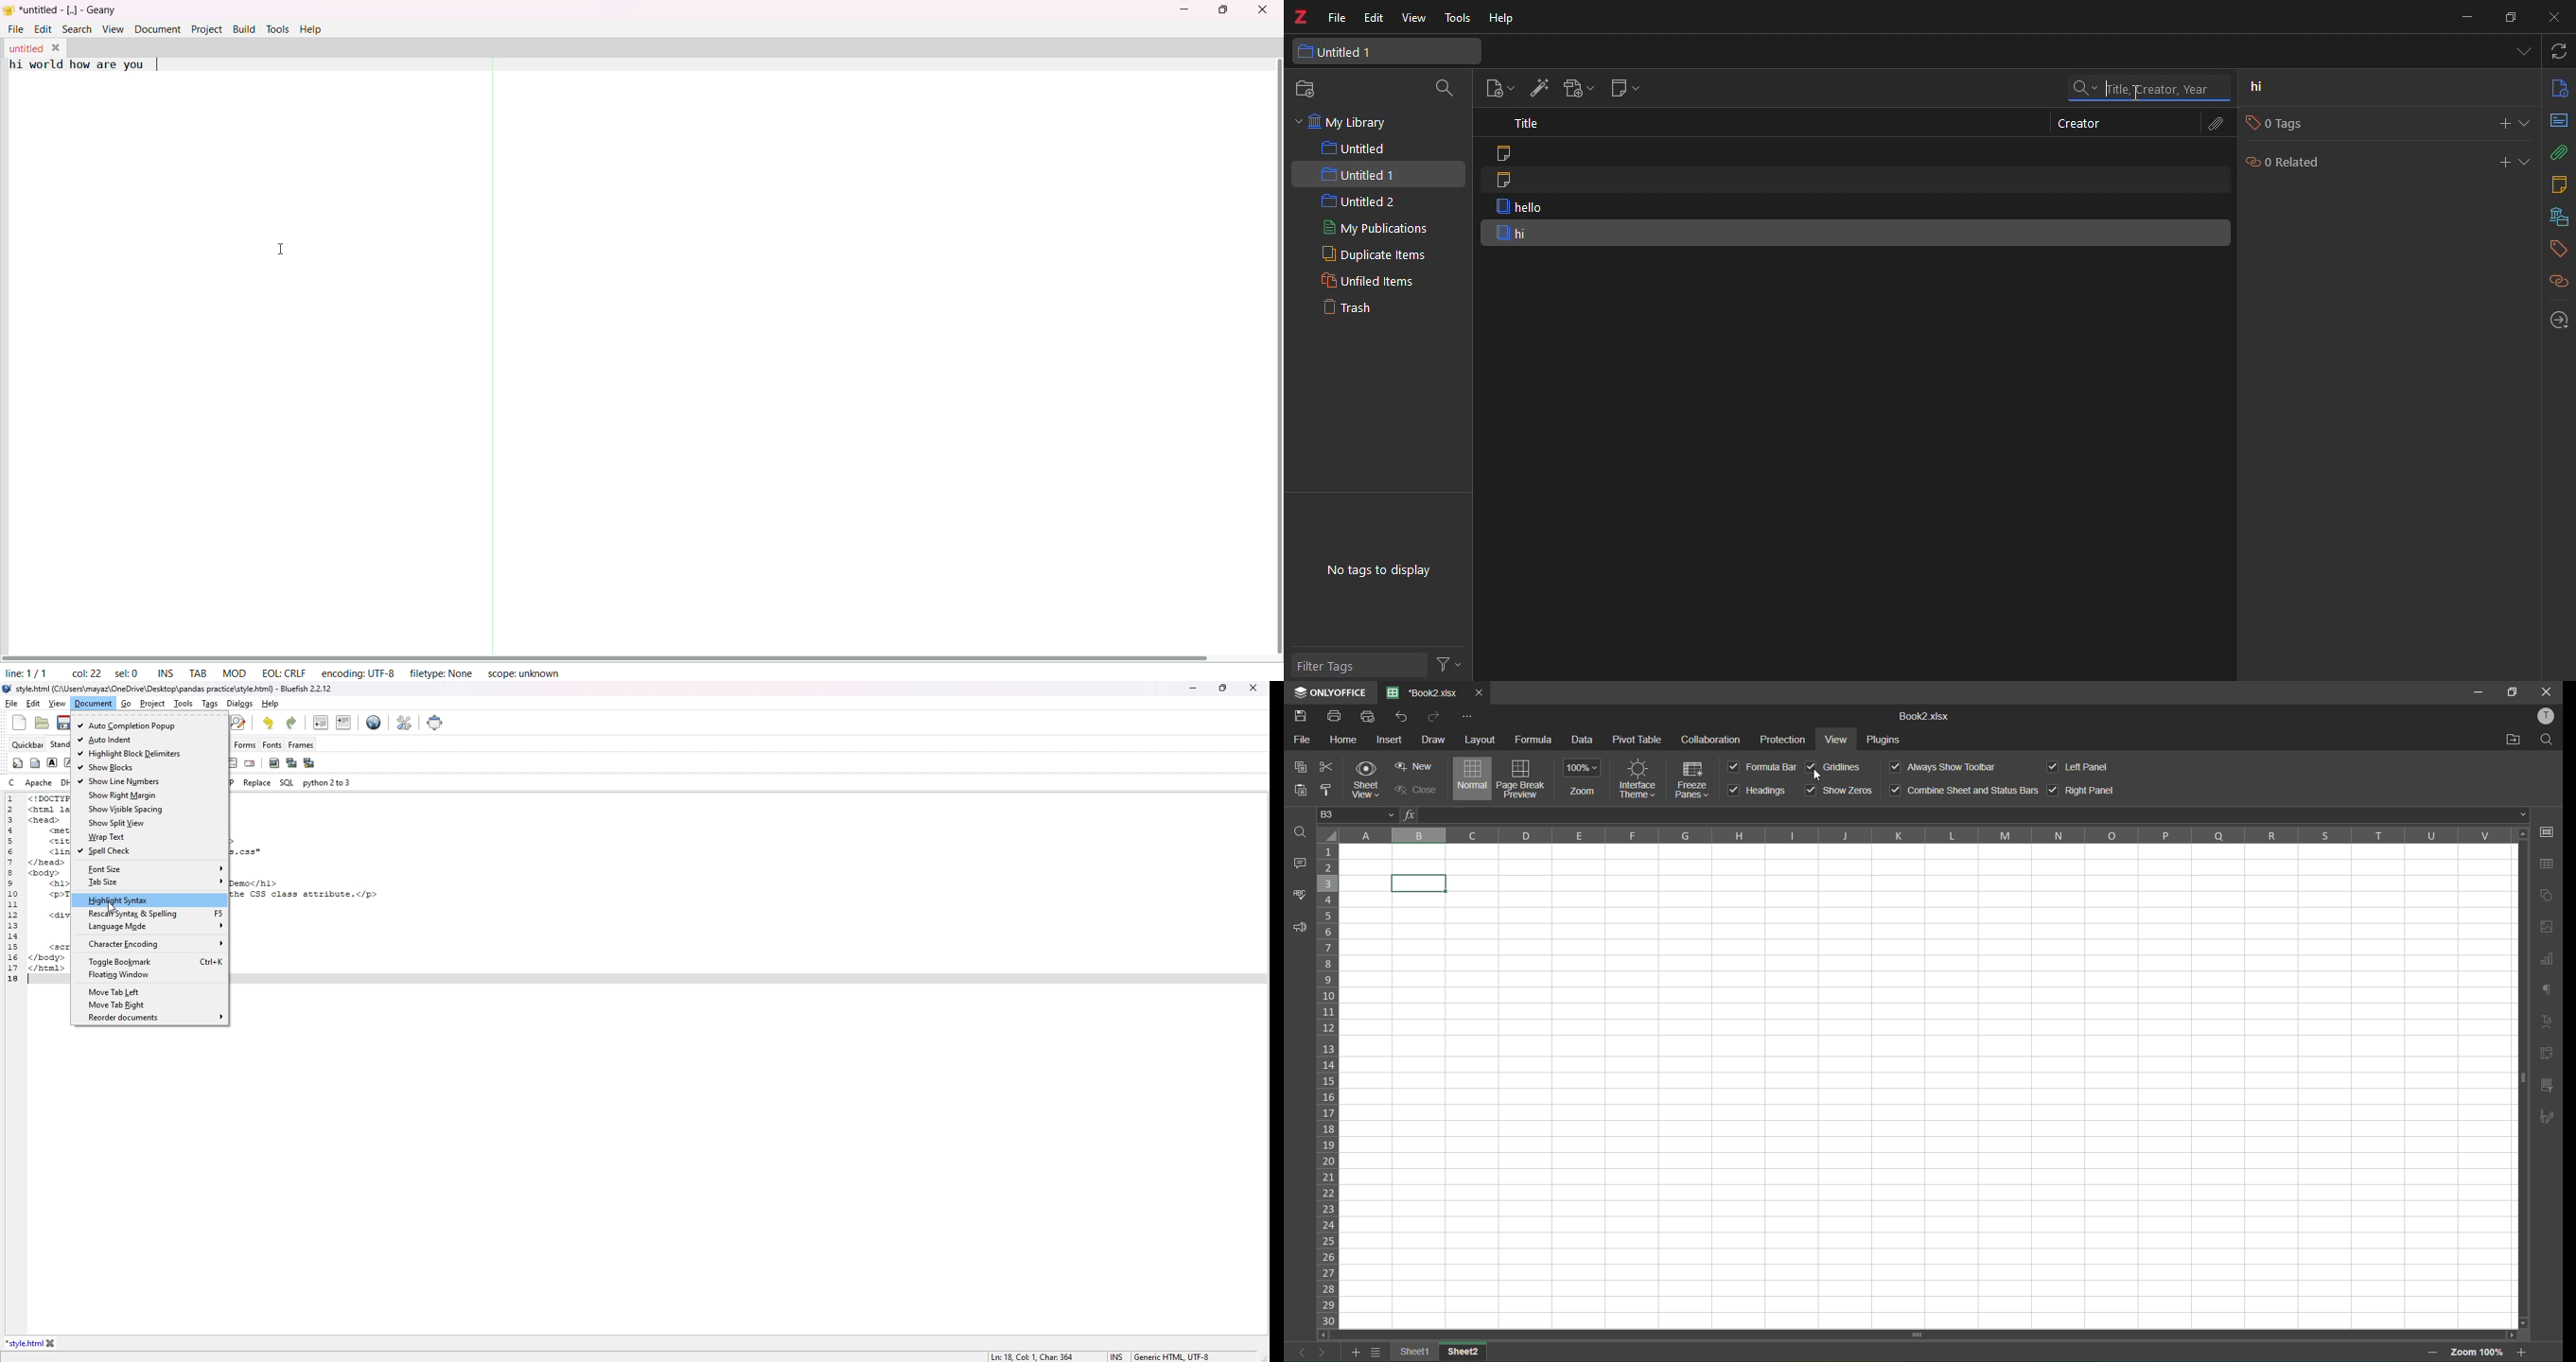  What do you see at coordinates (1441, 90) in the screenshot?
I see `search` at bounding box center [1441, 90].